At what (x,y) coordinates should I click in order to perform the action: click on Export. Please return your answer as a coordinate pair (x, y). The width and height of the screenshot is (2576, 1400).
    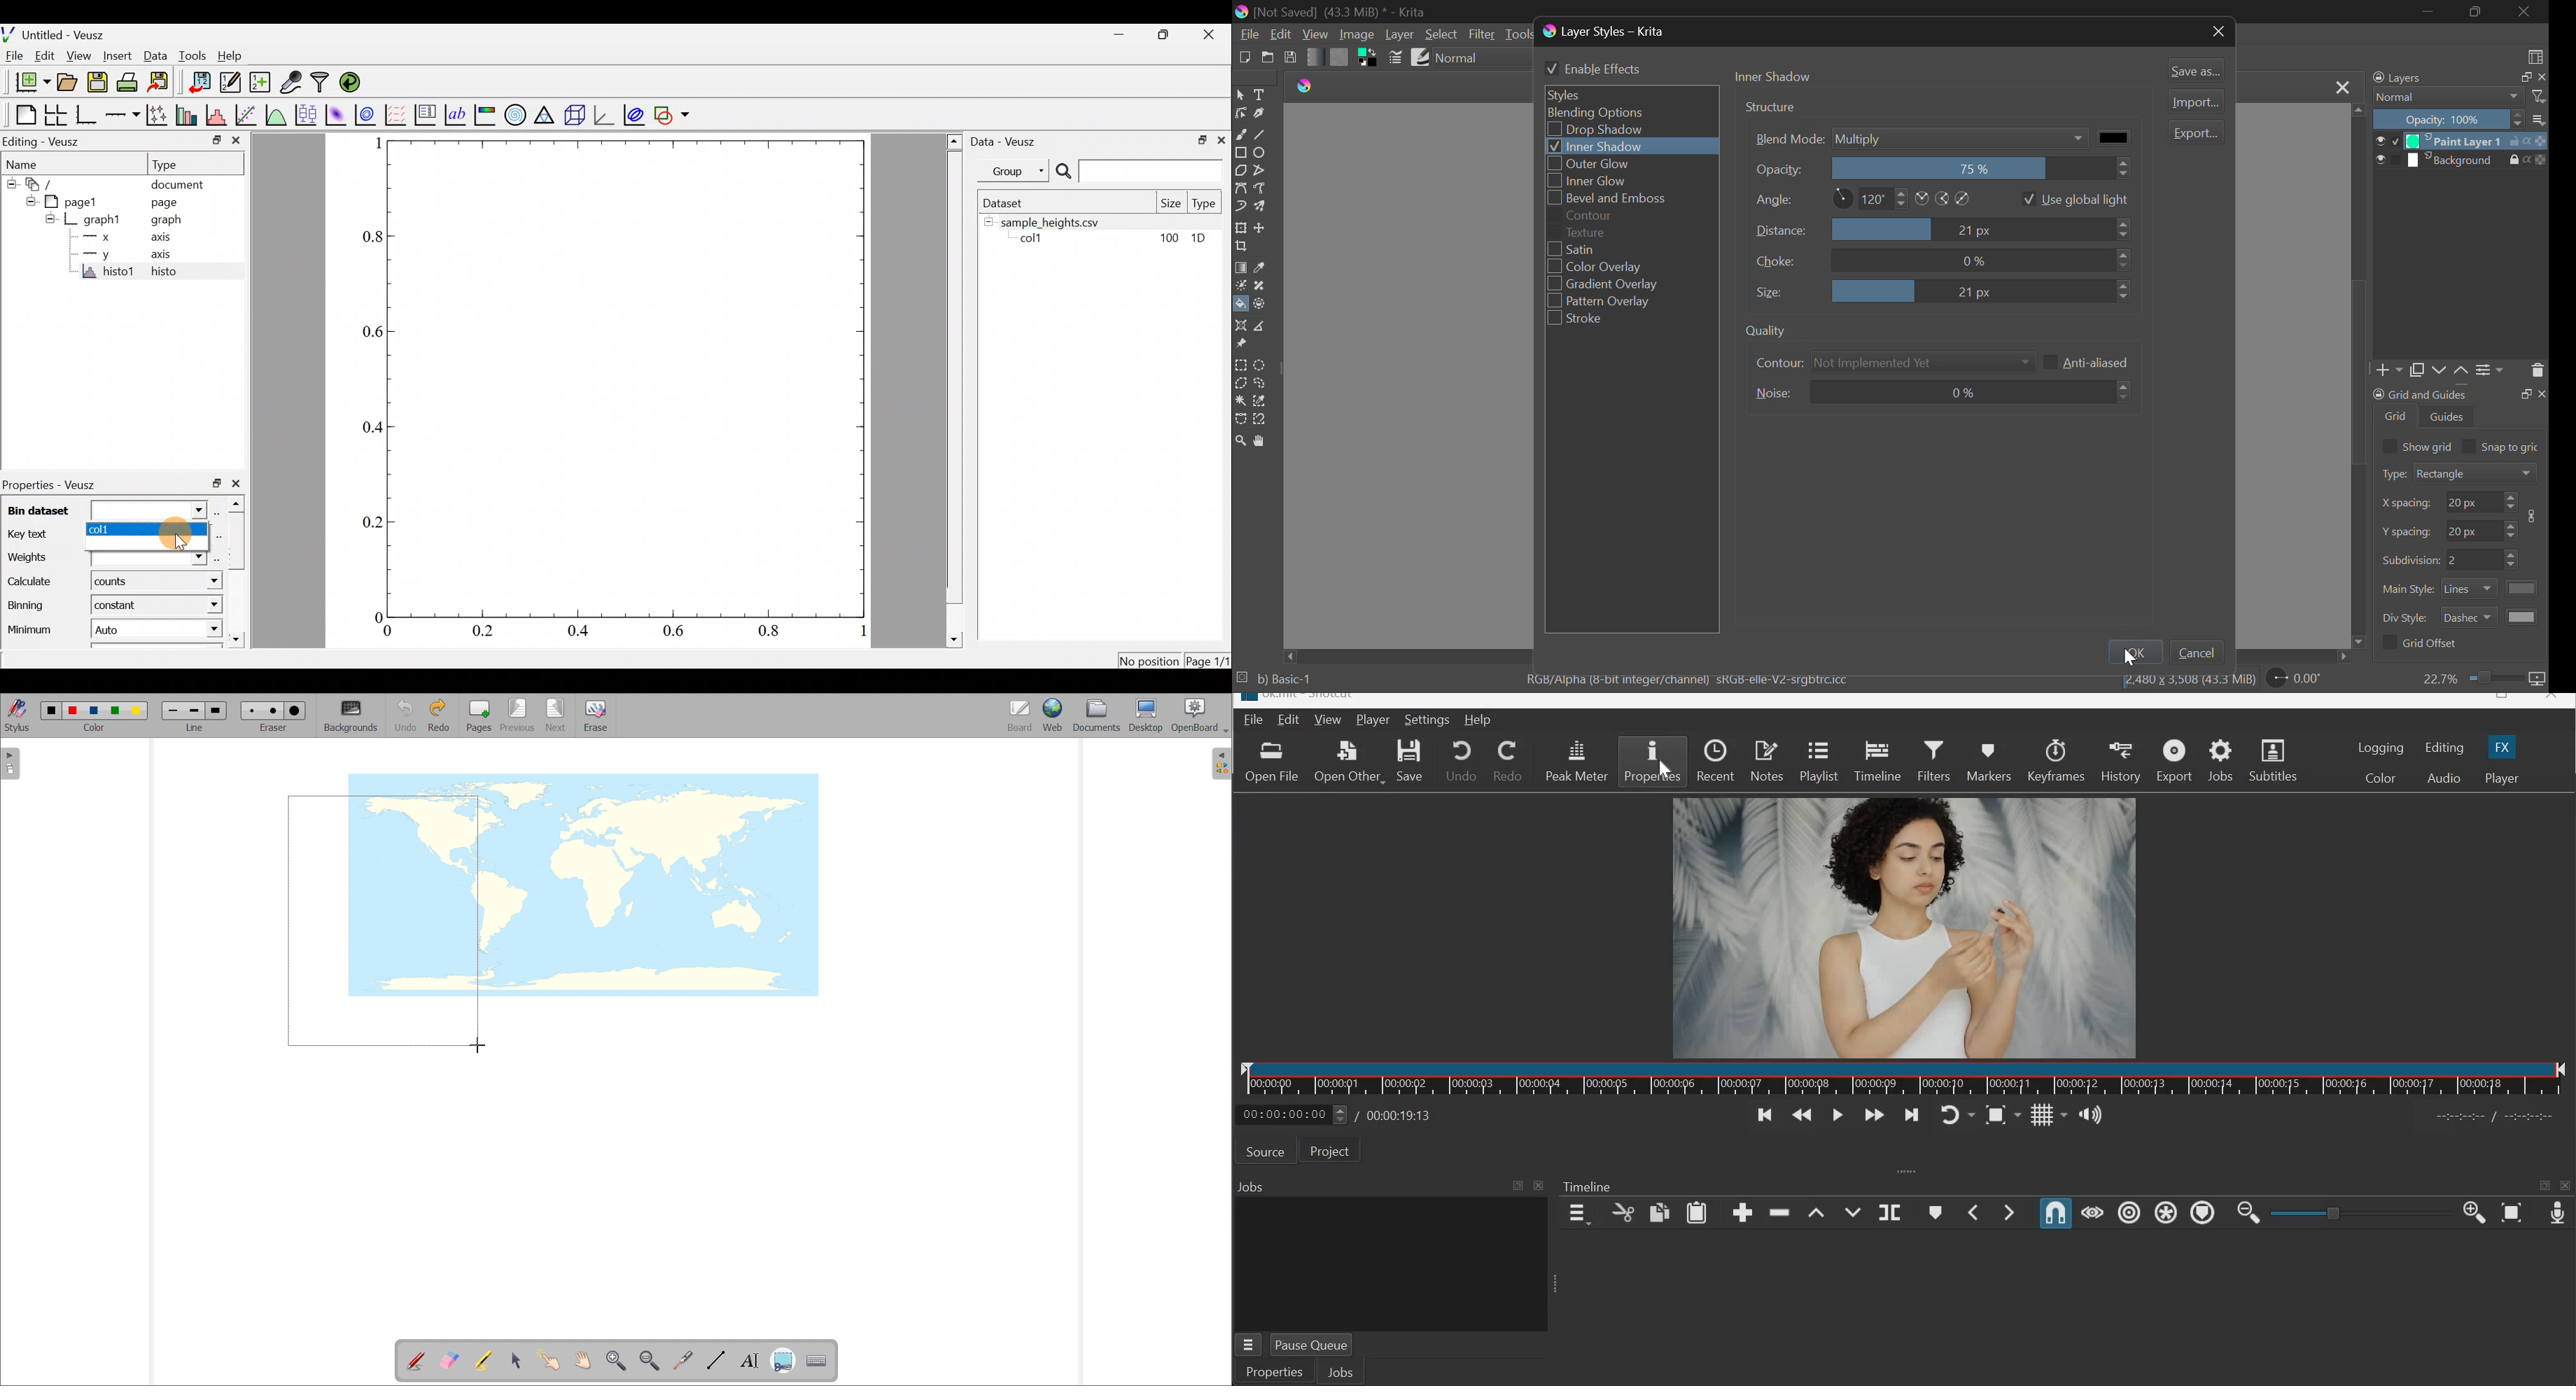
    Looking at the image, I should click on (2174, 760).